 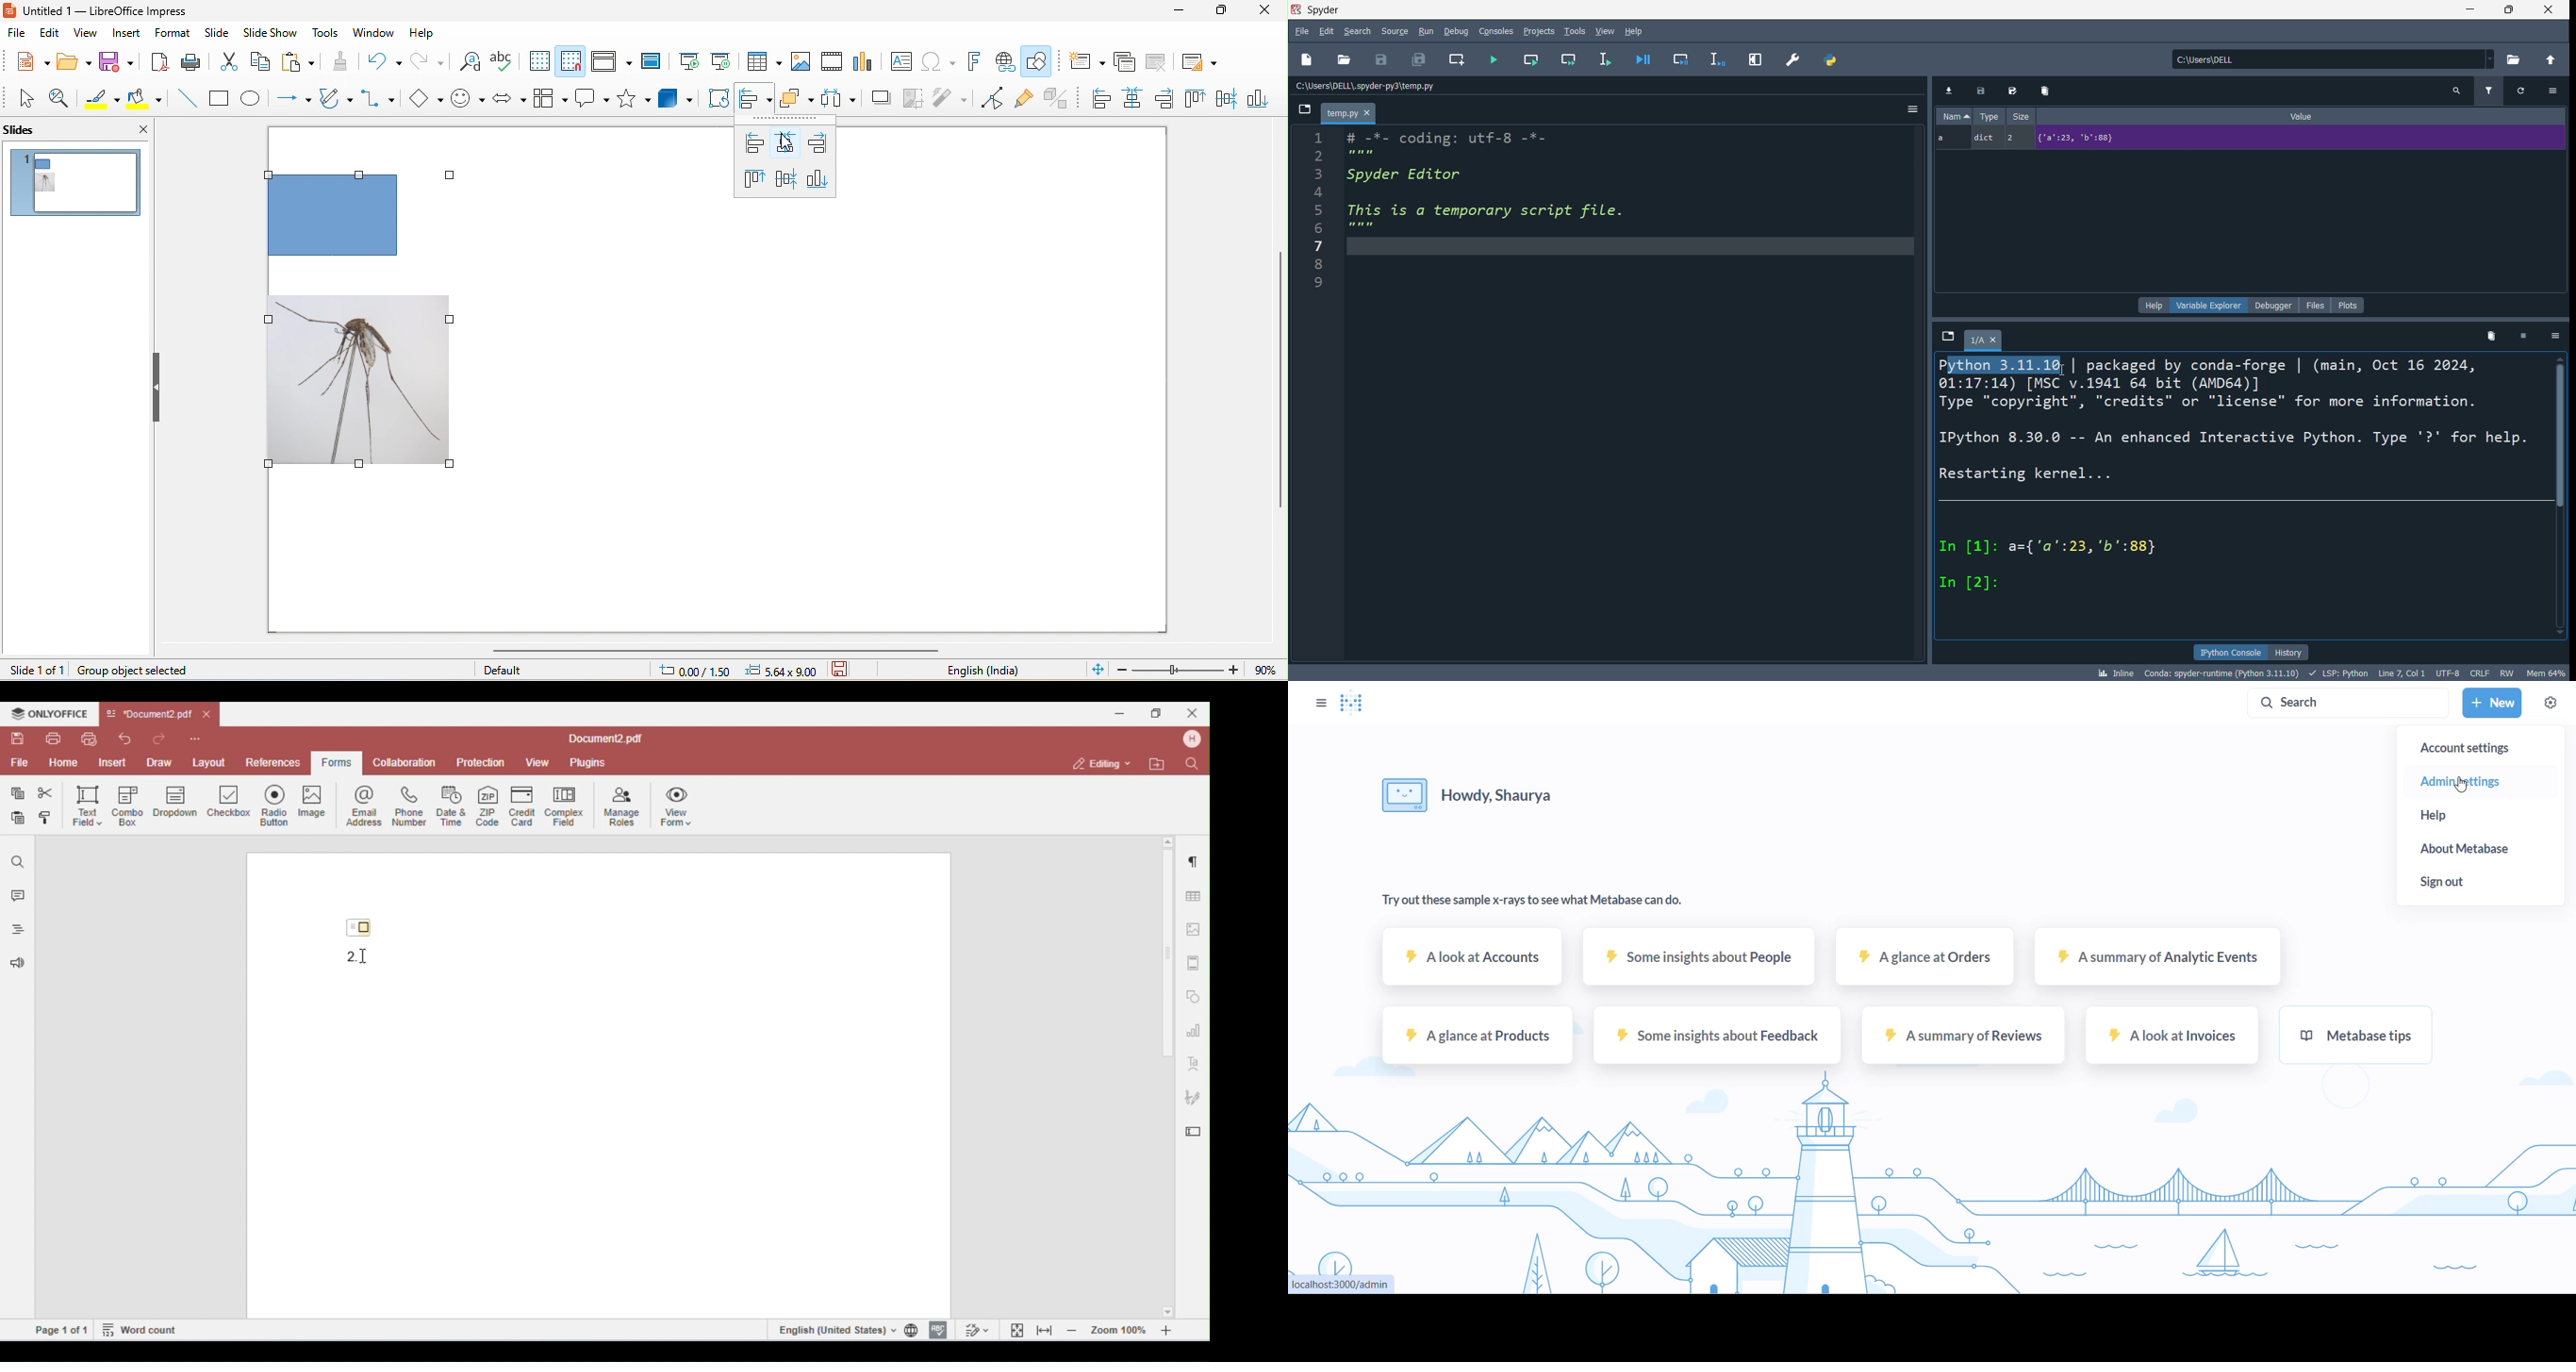 What do you see at coordinates (1955, 116) in the screenshot?
I see `name` at bounding box center [1955, 116].